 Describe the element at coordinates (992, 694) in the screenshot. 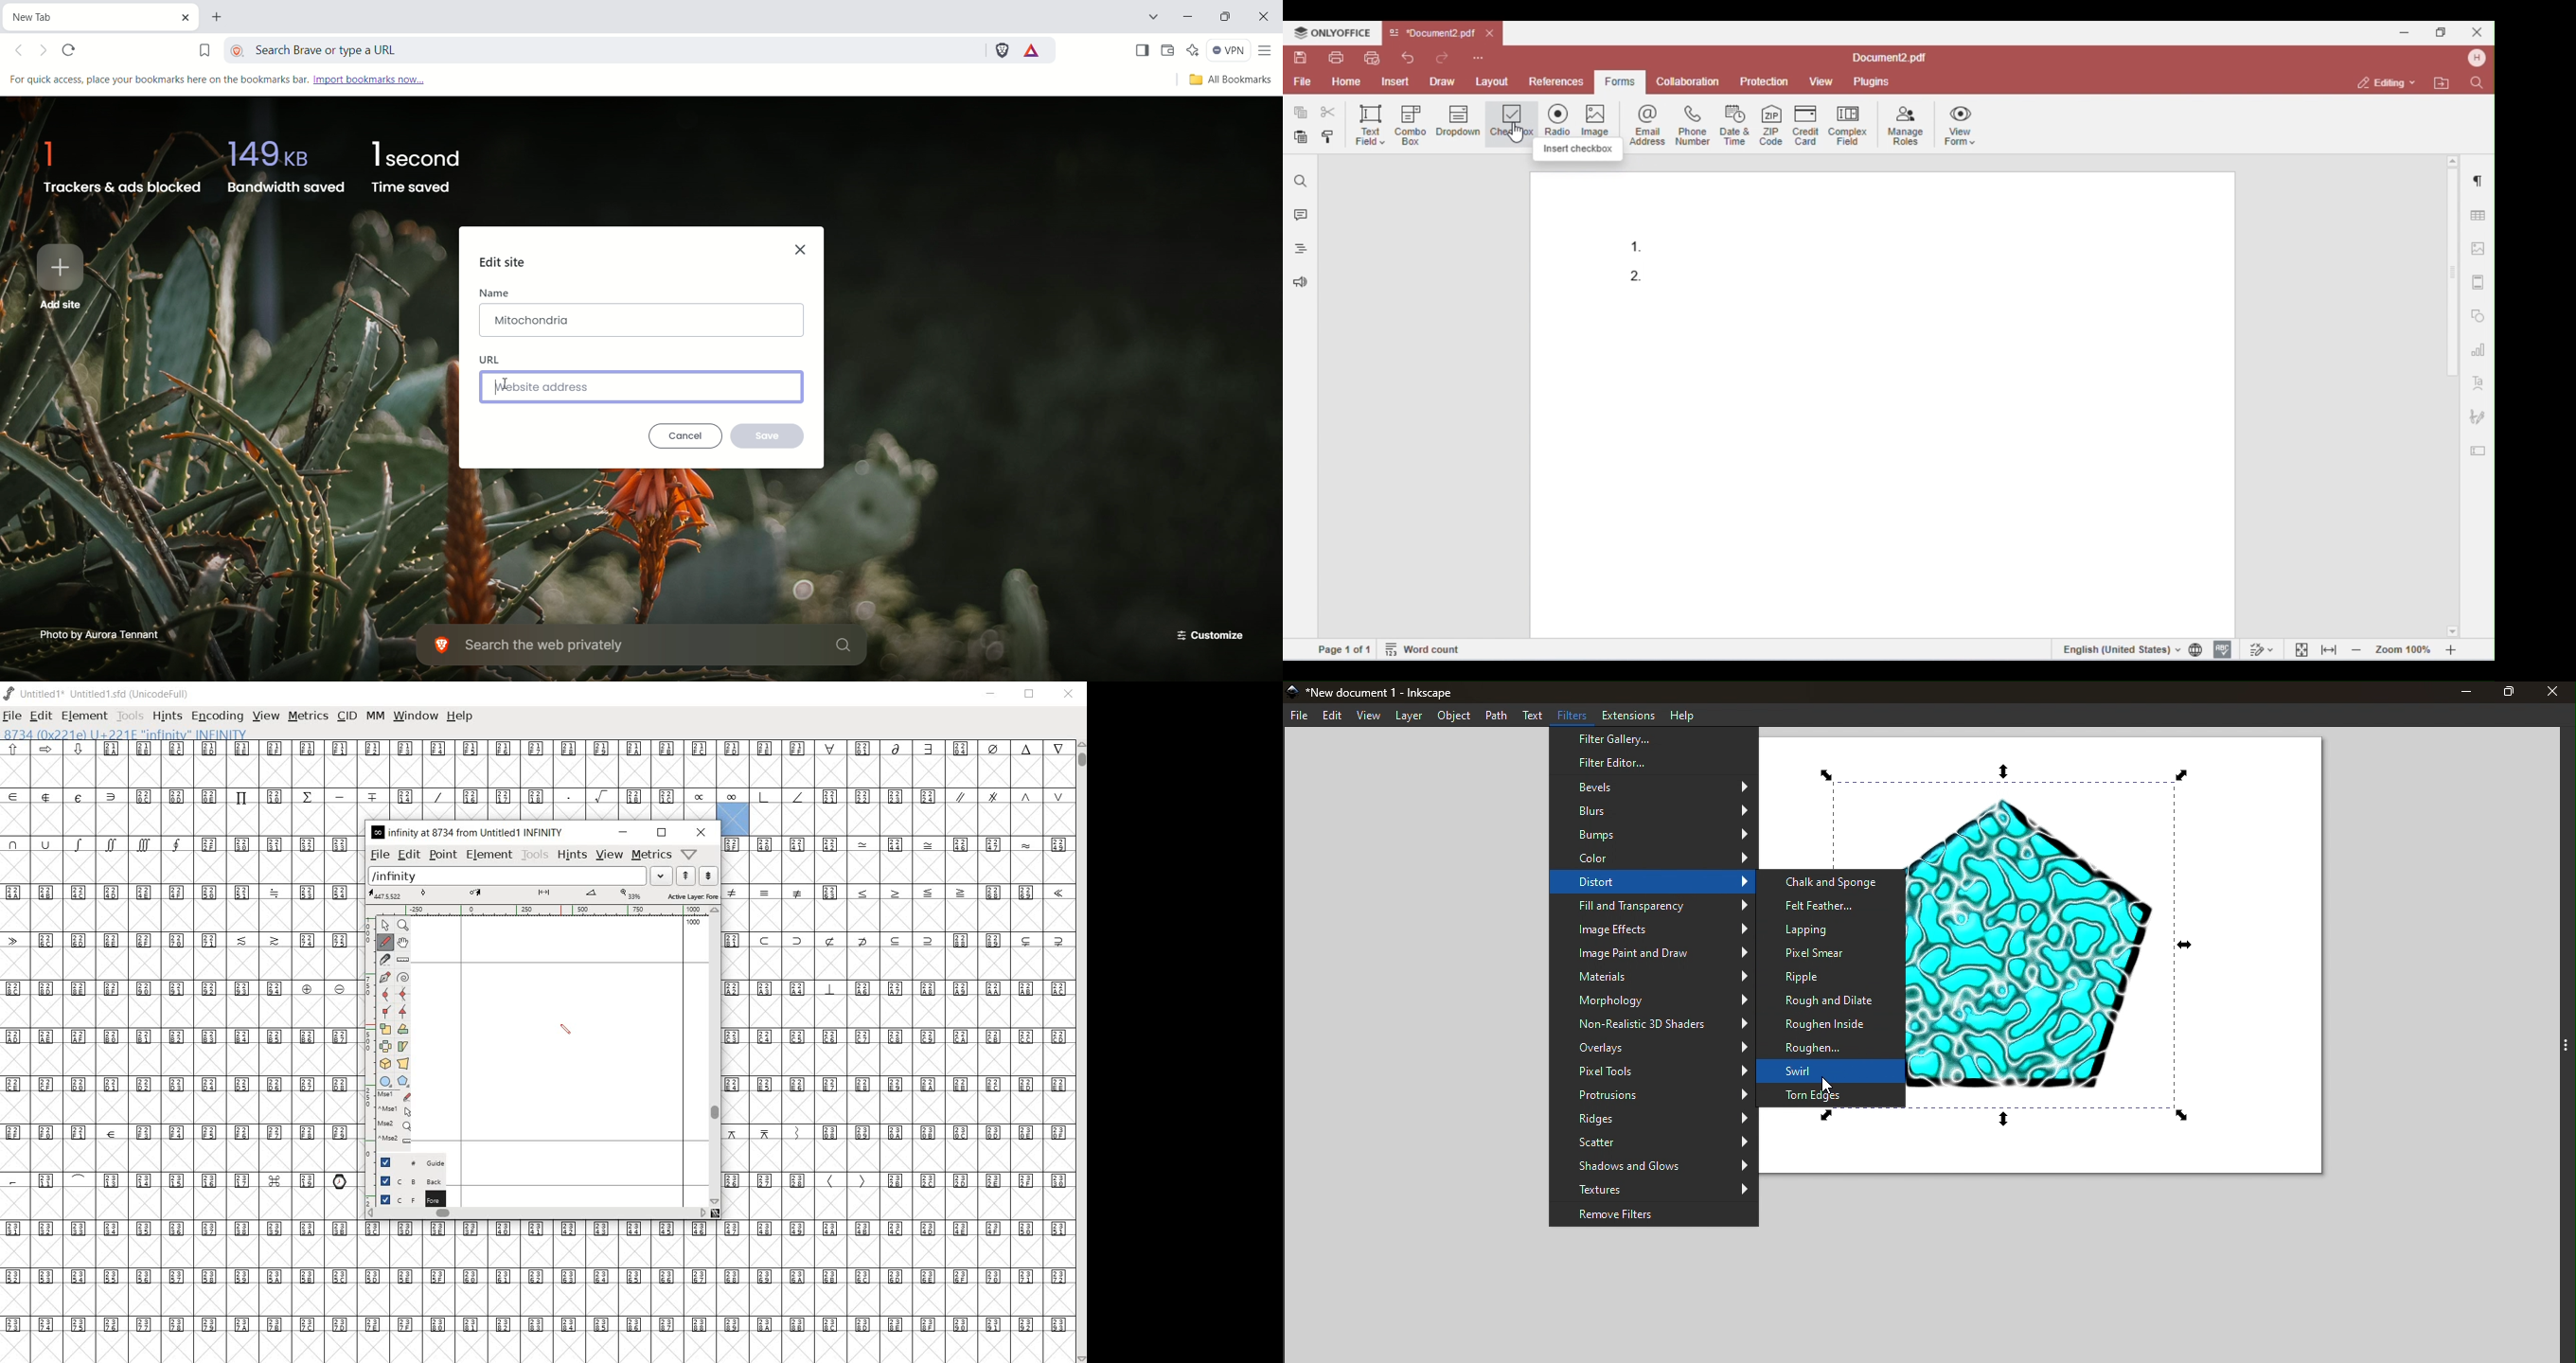

I see `minimize` at that location.